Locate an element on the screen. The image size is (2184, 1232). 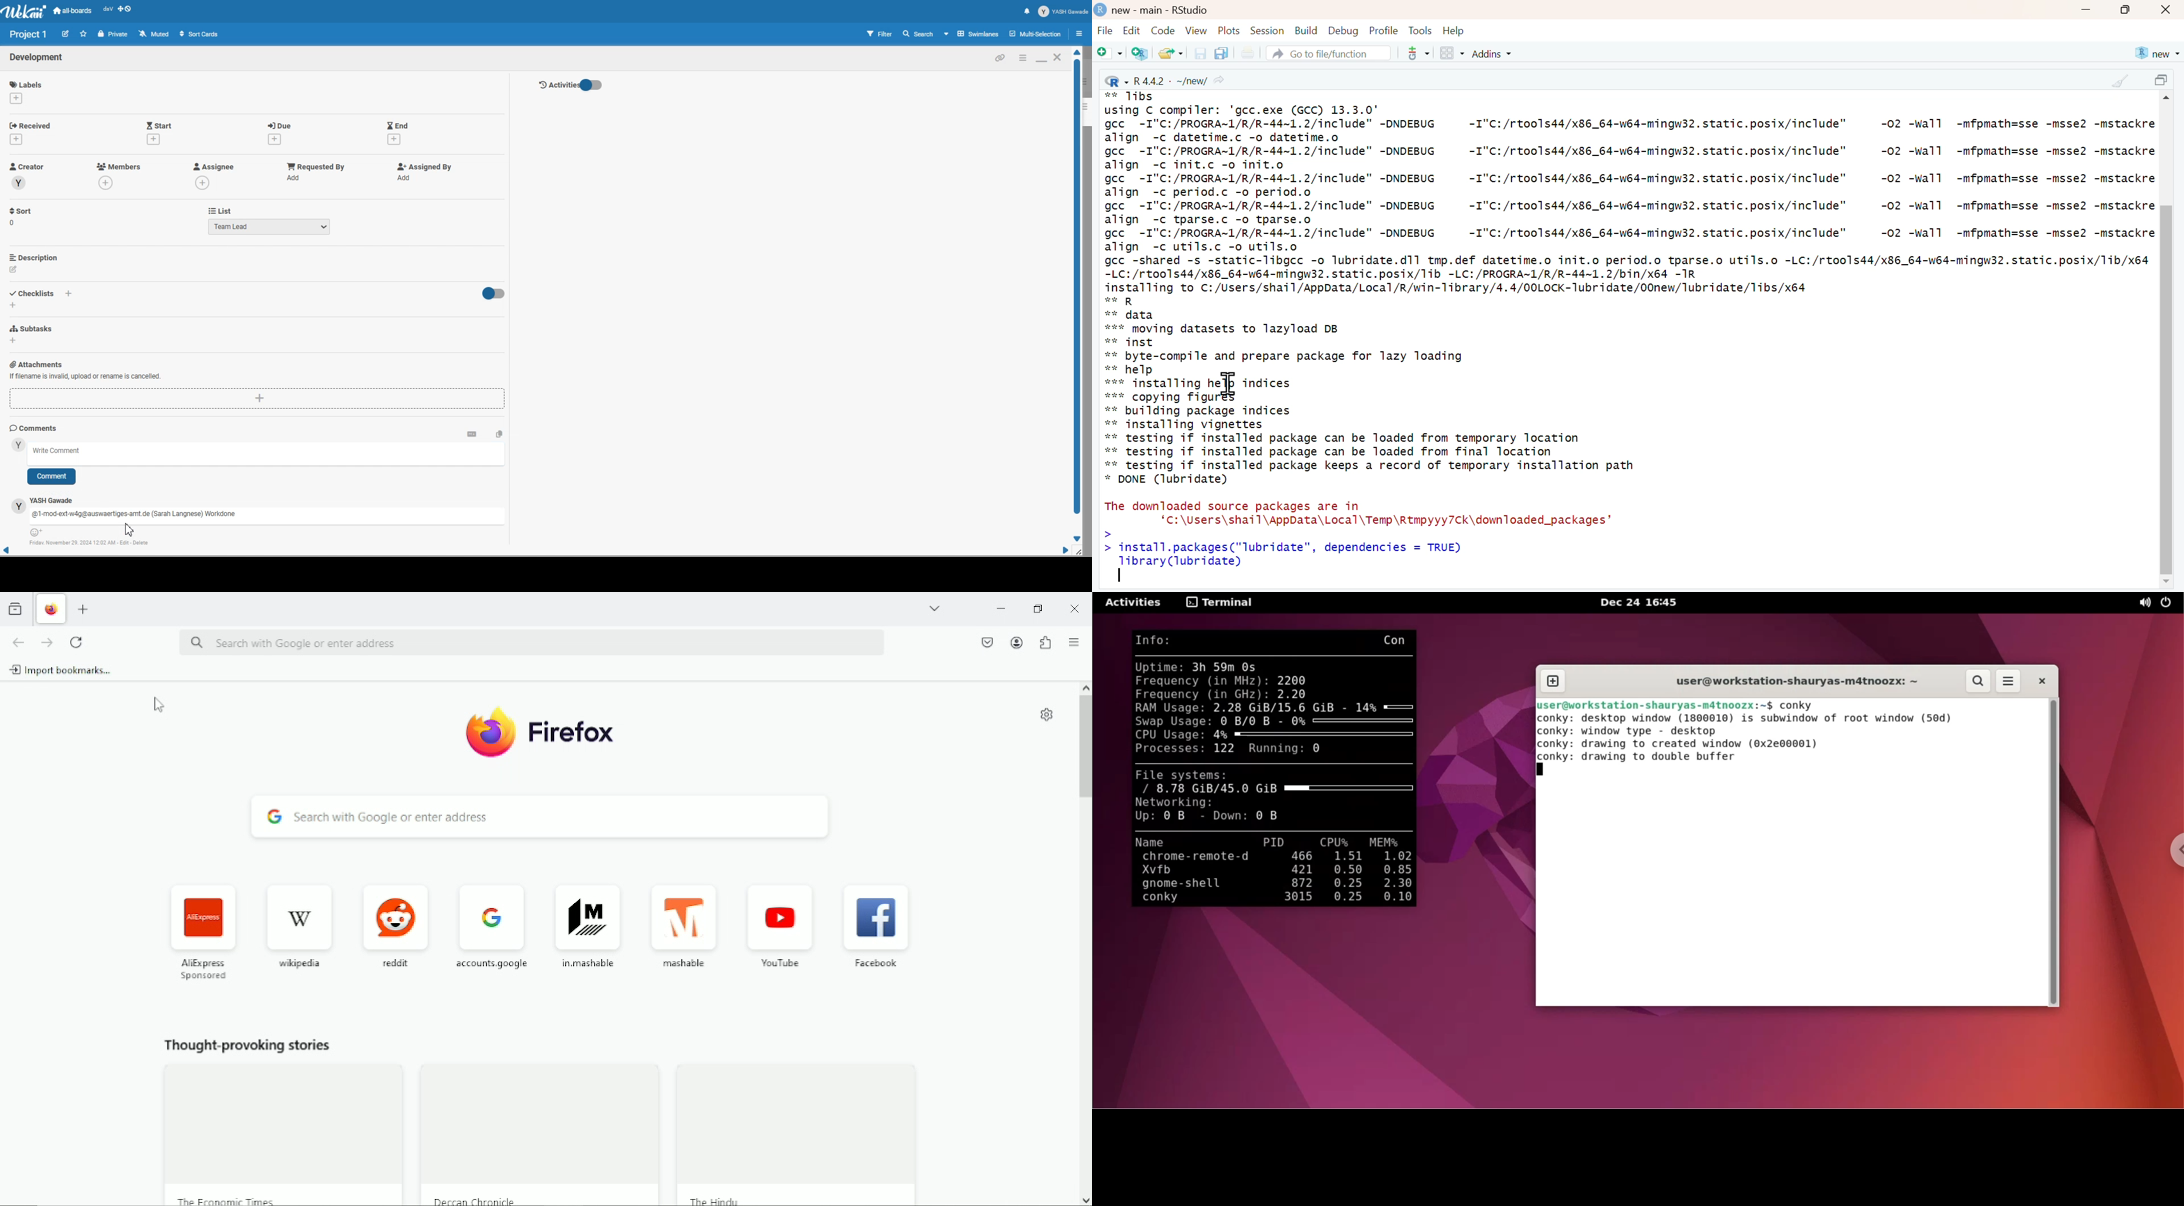
add is located at coordinates (15, 98).